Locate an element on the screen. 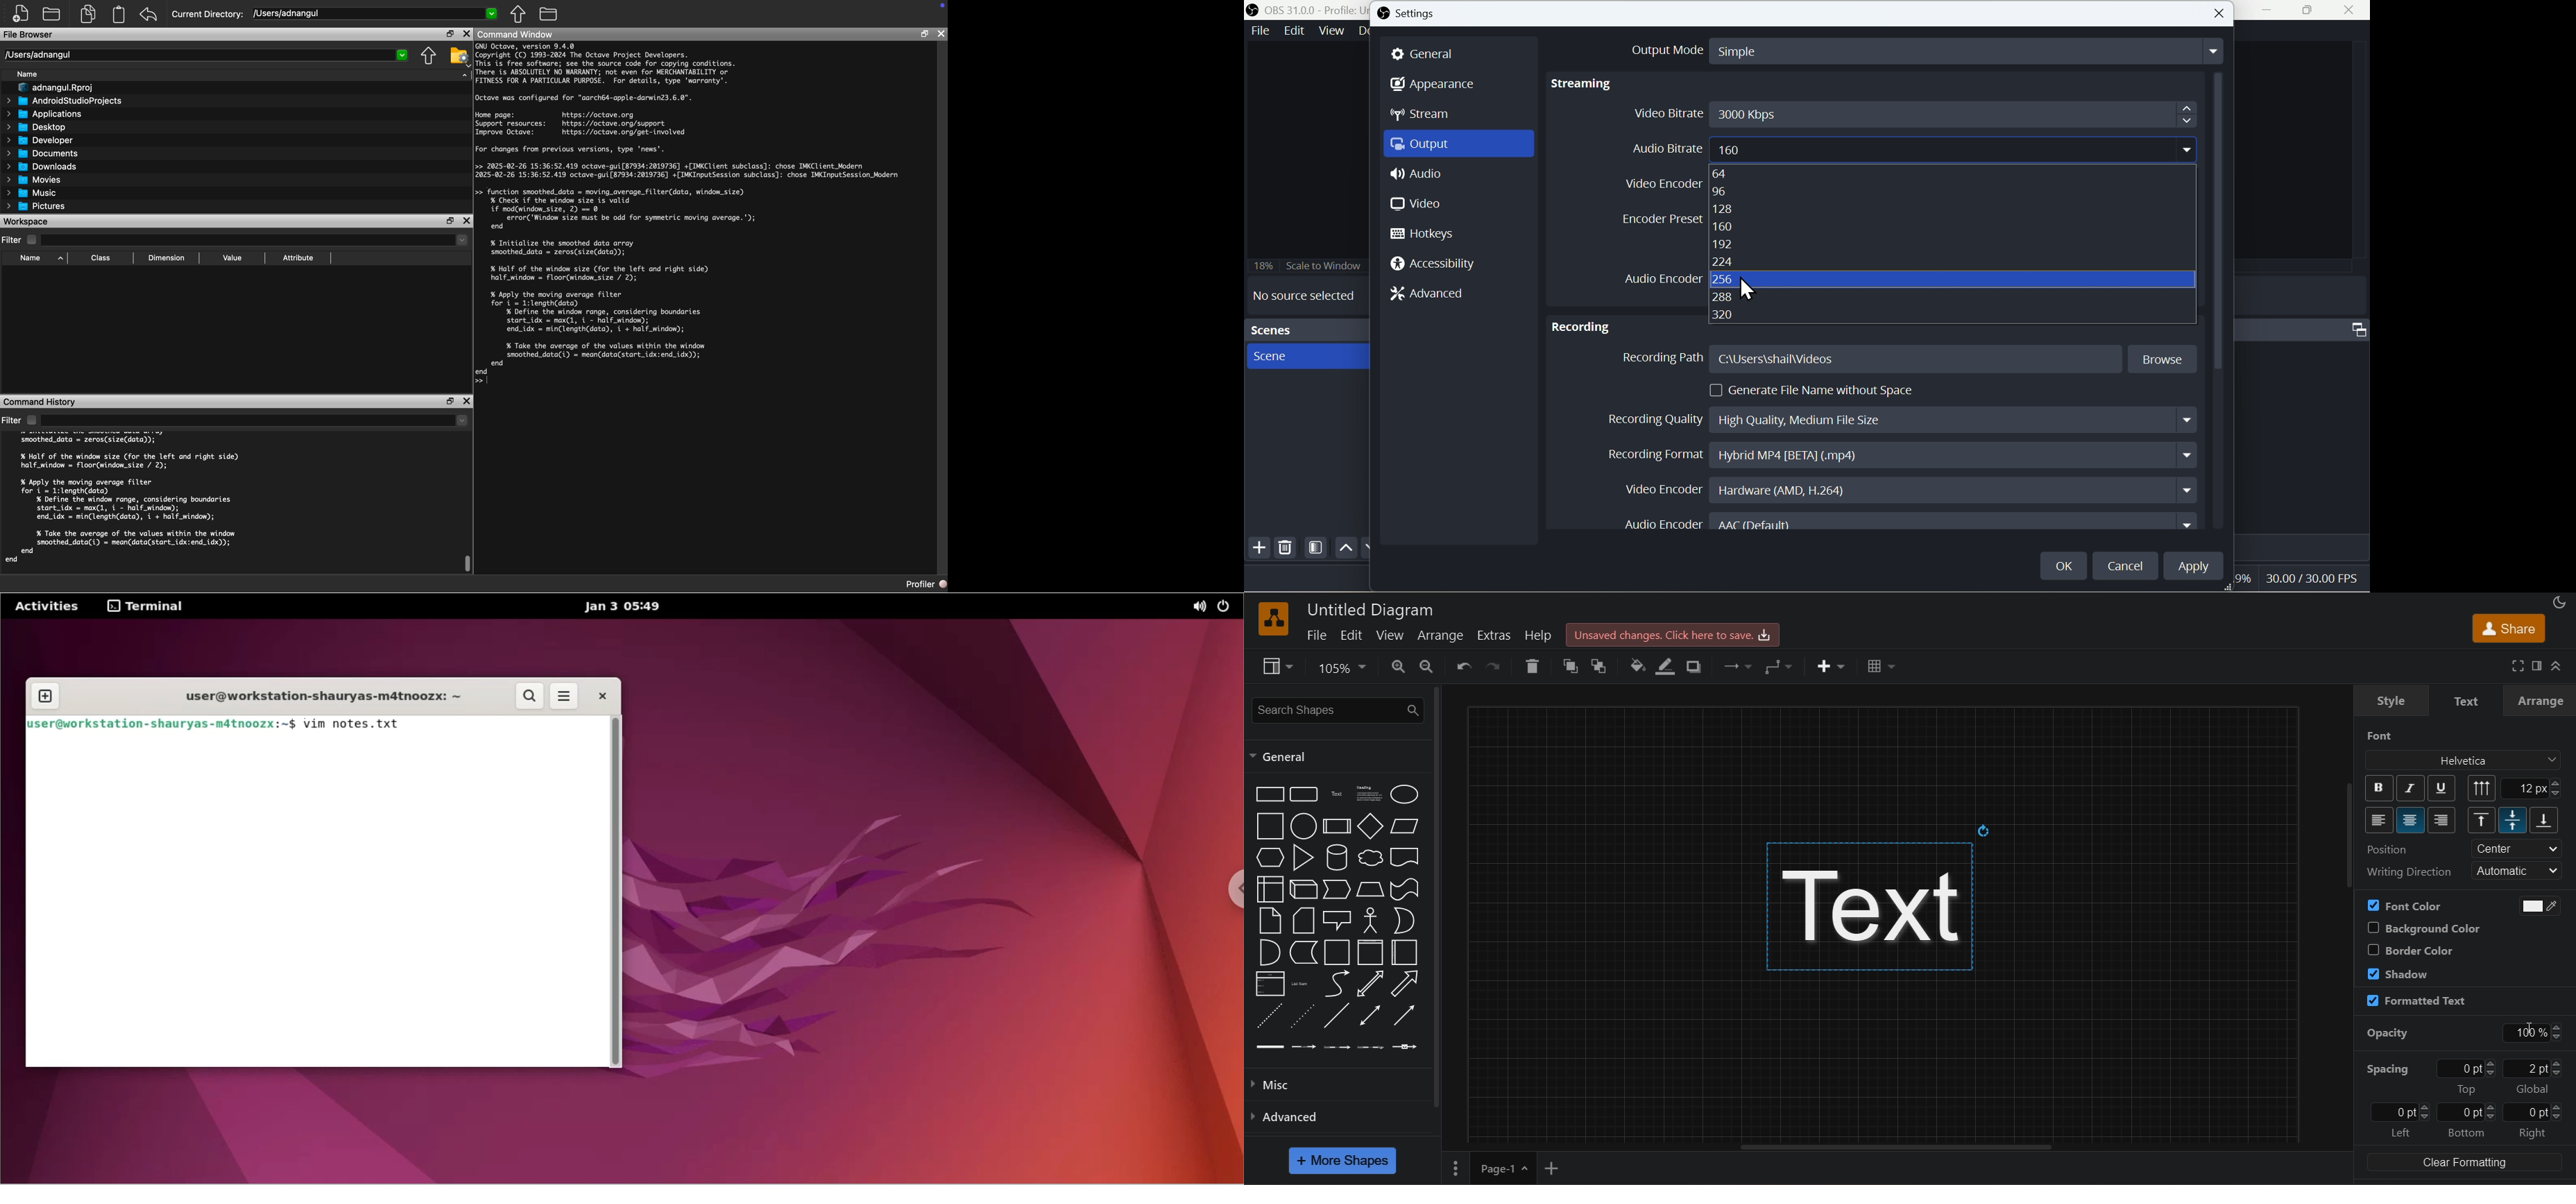  Recording Format is located at coordinates (1897, 455).